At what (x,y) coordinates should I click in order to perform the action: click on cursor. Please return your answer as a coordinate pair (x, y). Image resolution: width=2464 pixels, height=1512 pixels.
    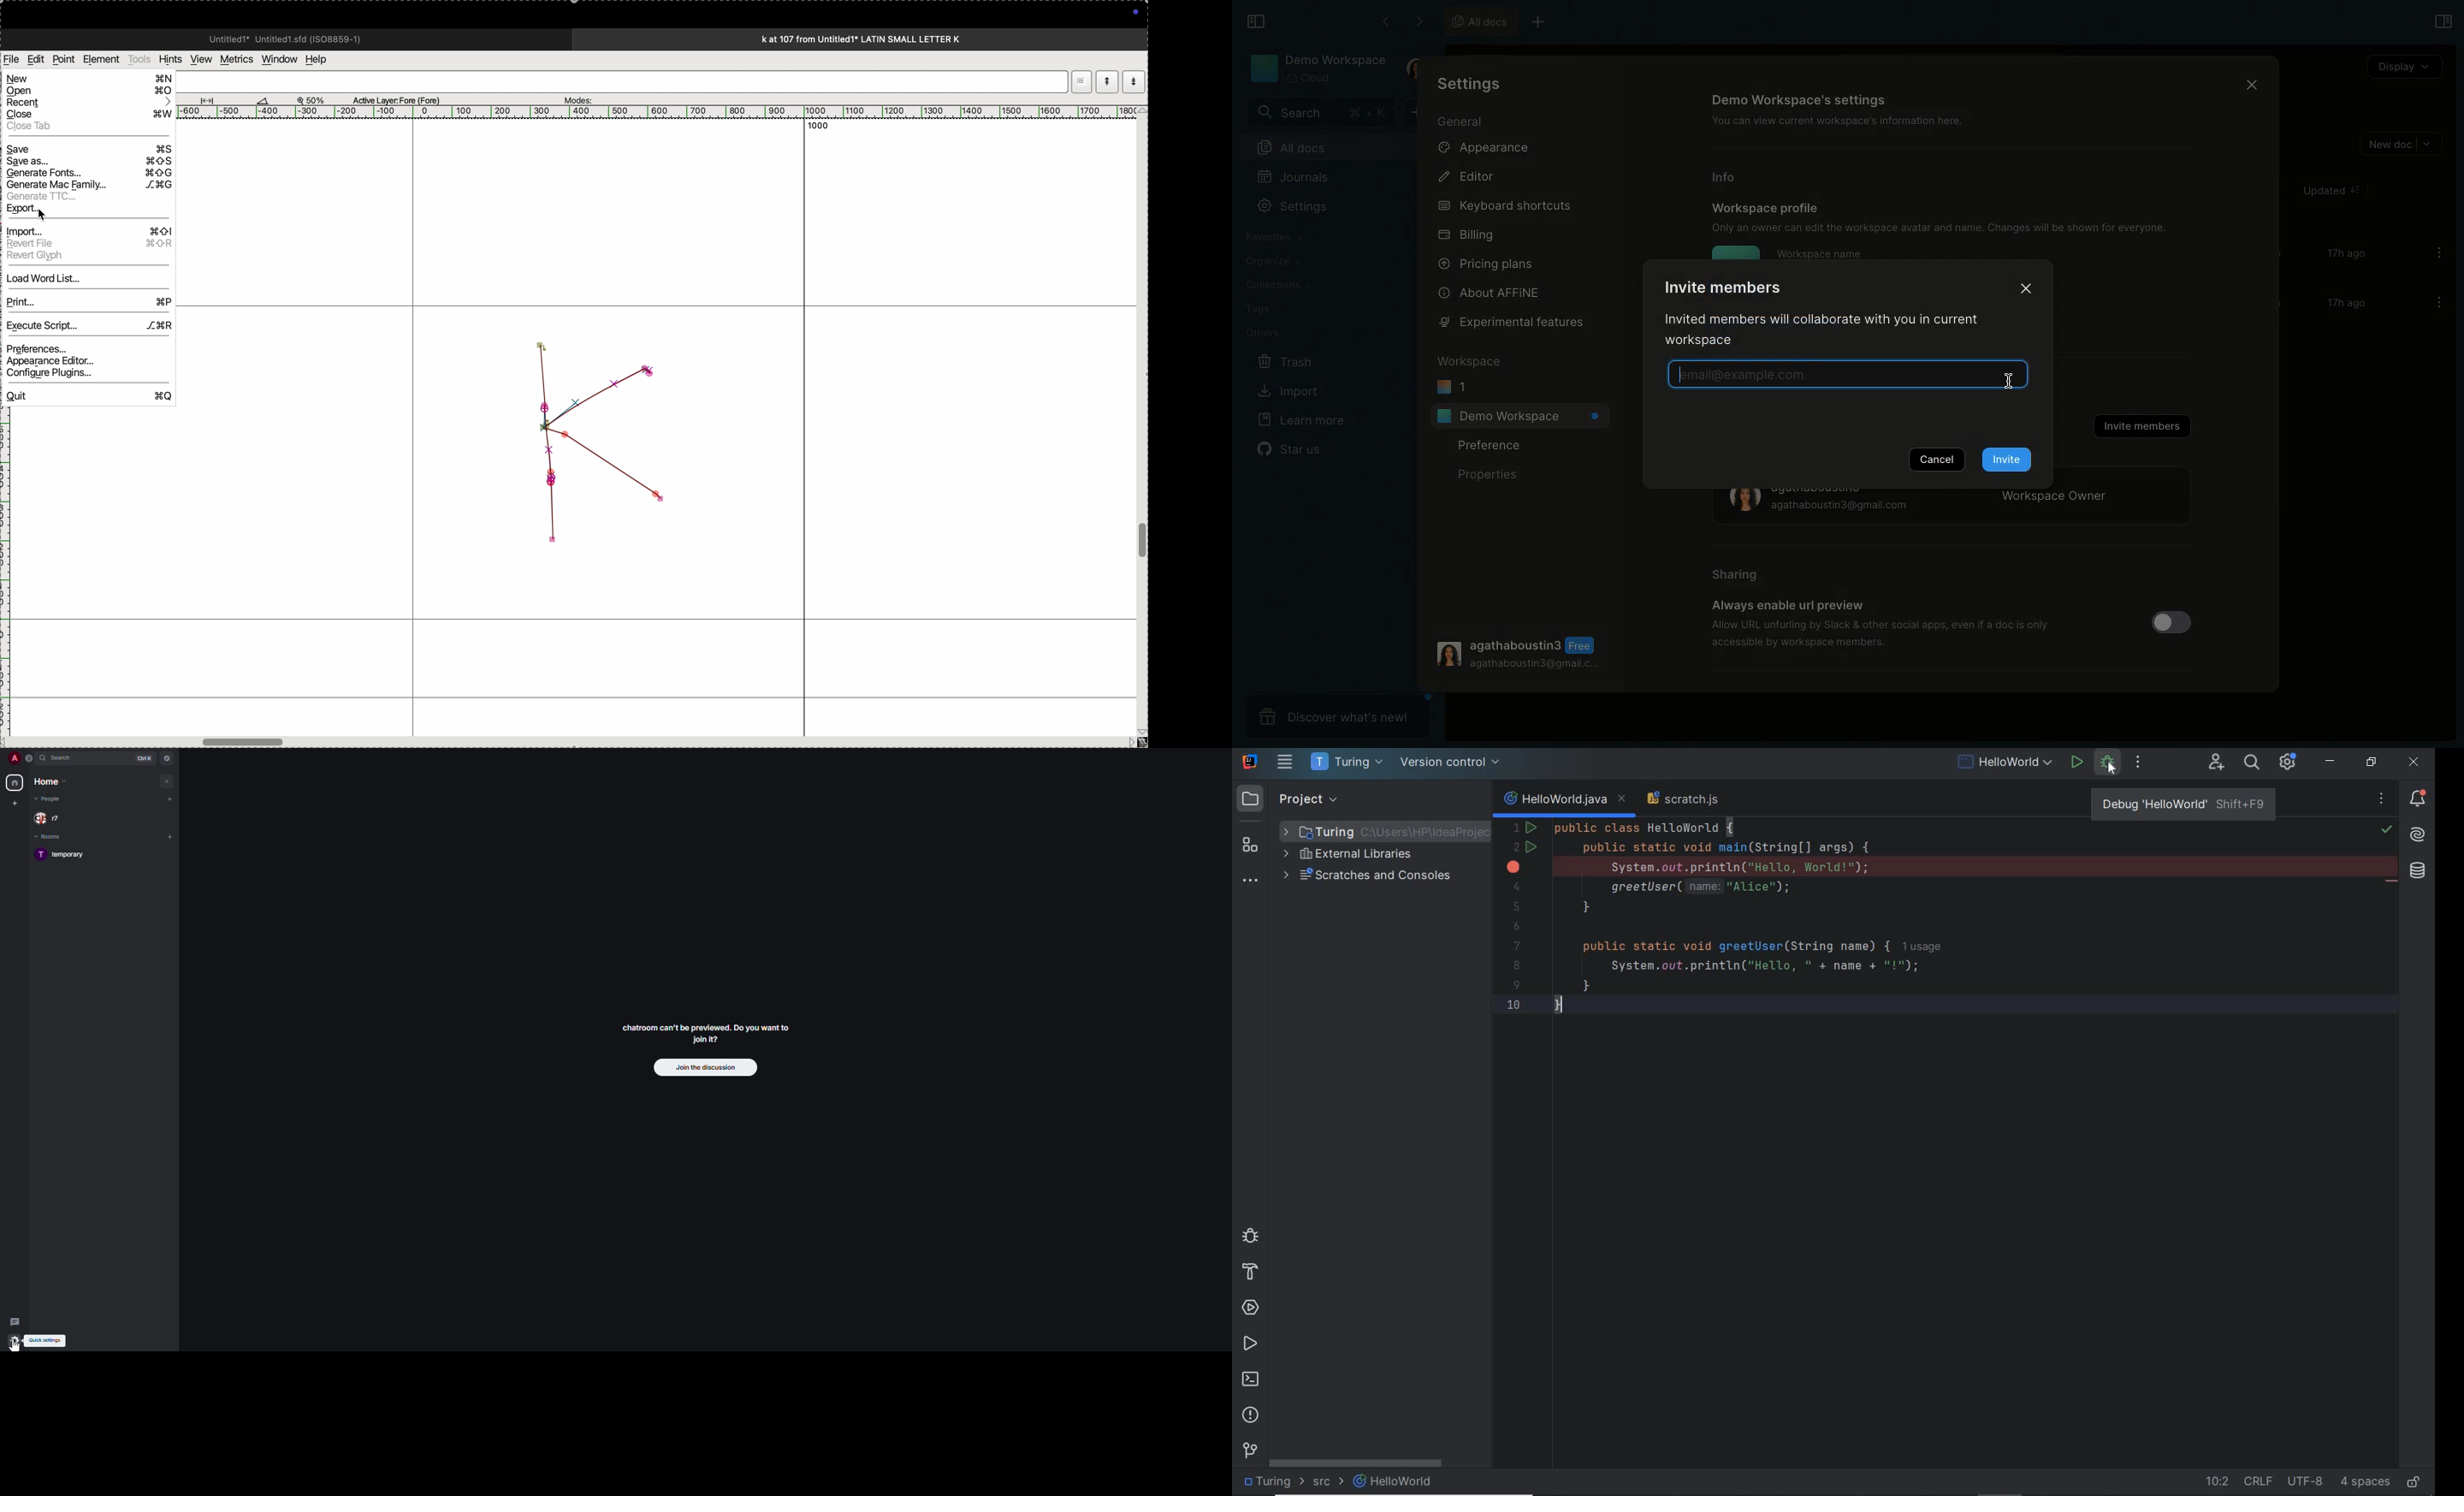
    Looking at the image, I should click on (17, 1347).